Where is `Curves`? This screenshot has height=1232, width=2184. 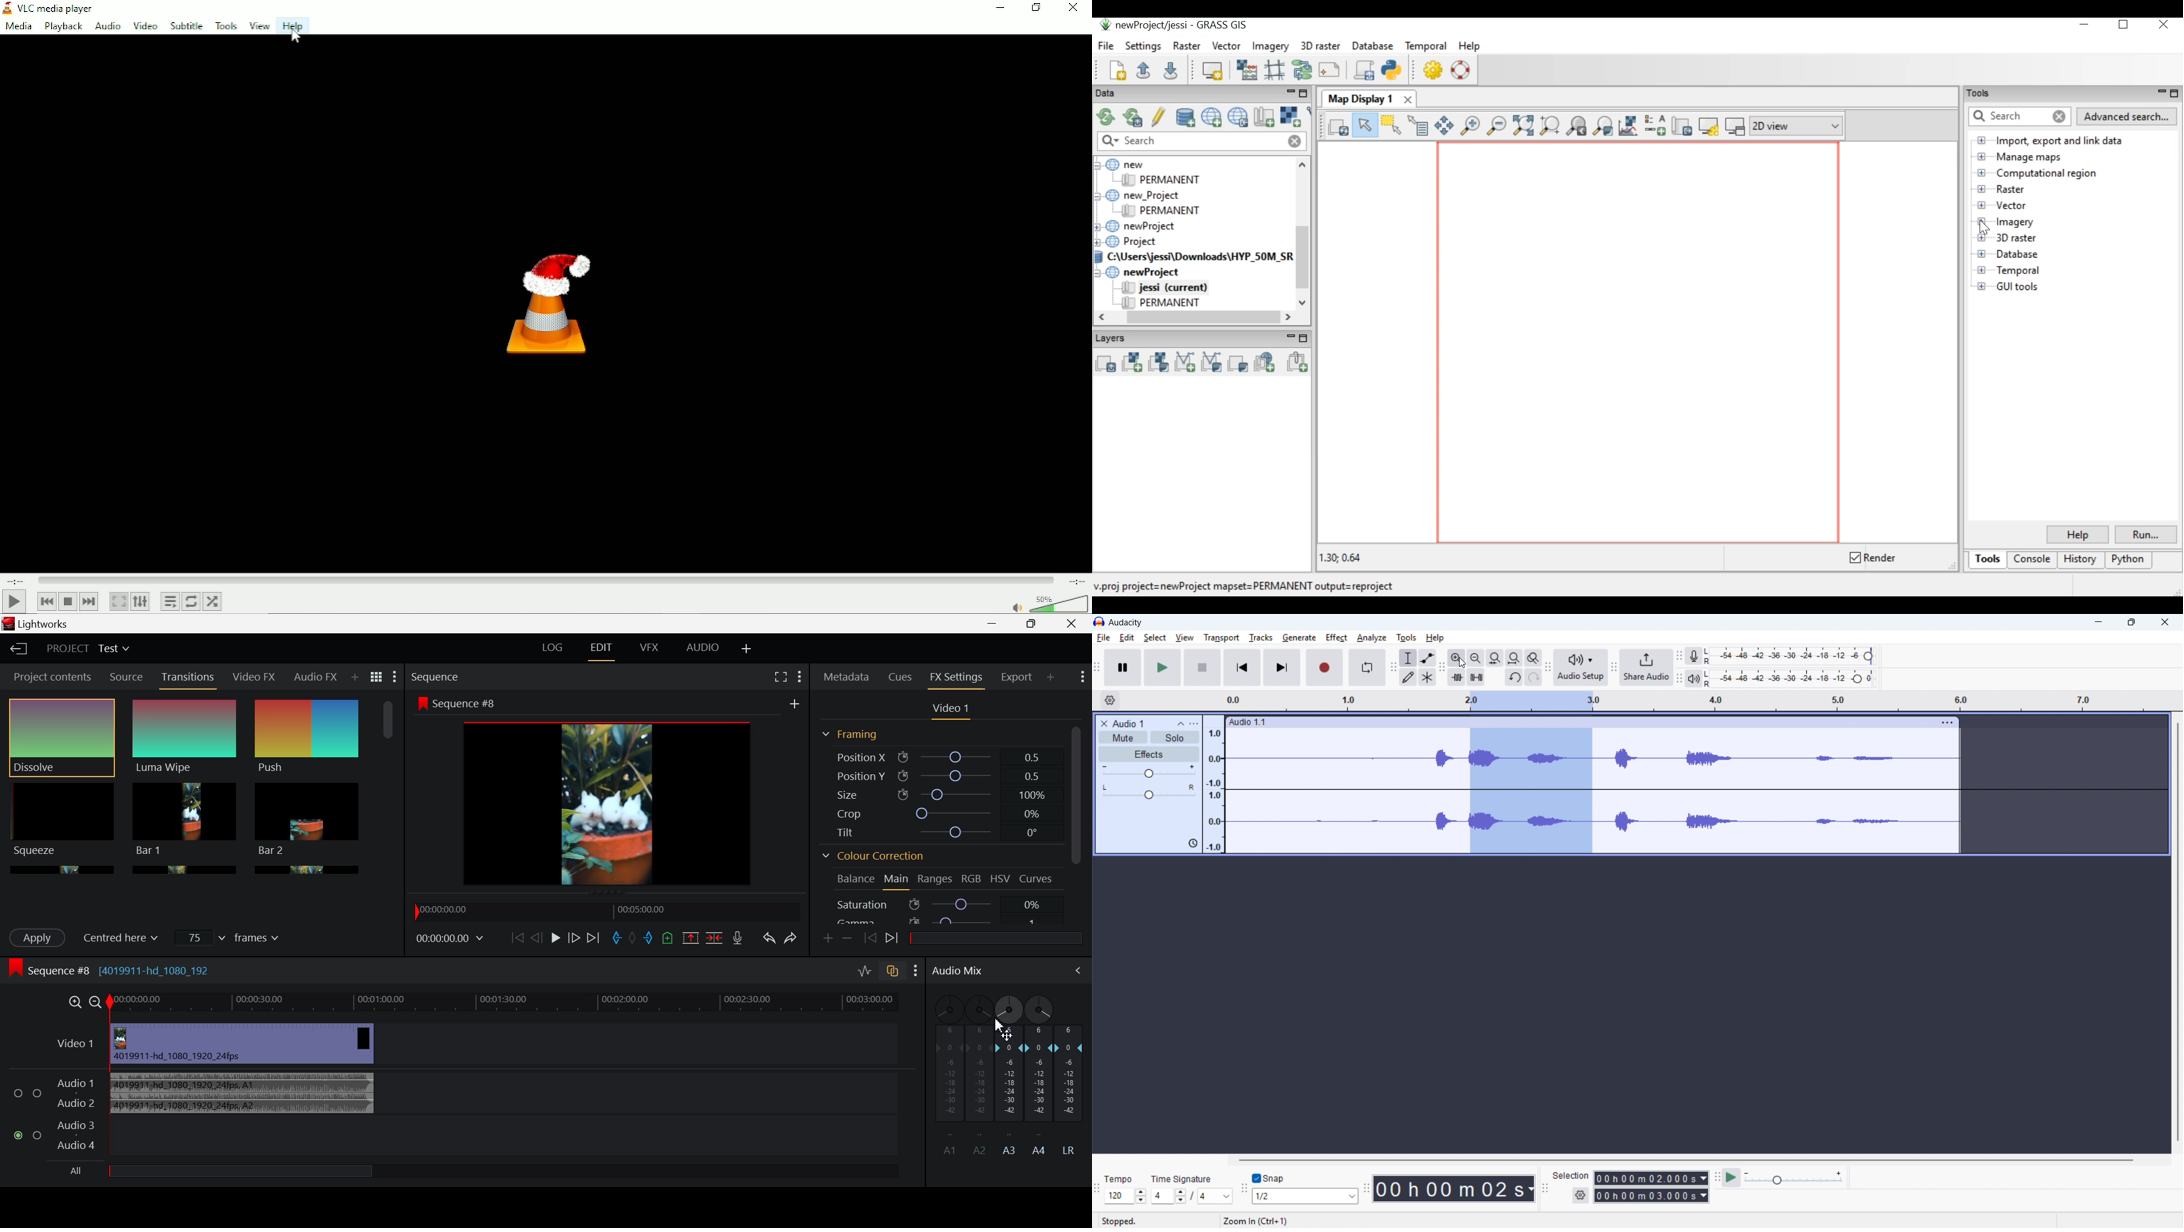 Curves is located at coordinates (1035, 878).